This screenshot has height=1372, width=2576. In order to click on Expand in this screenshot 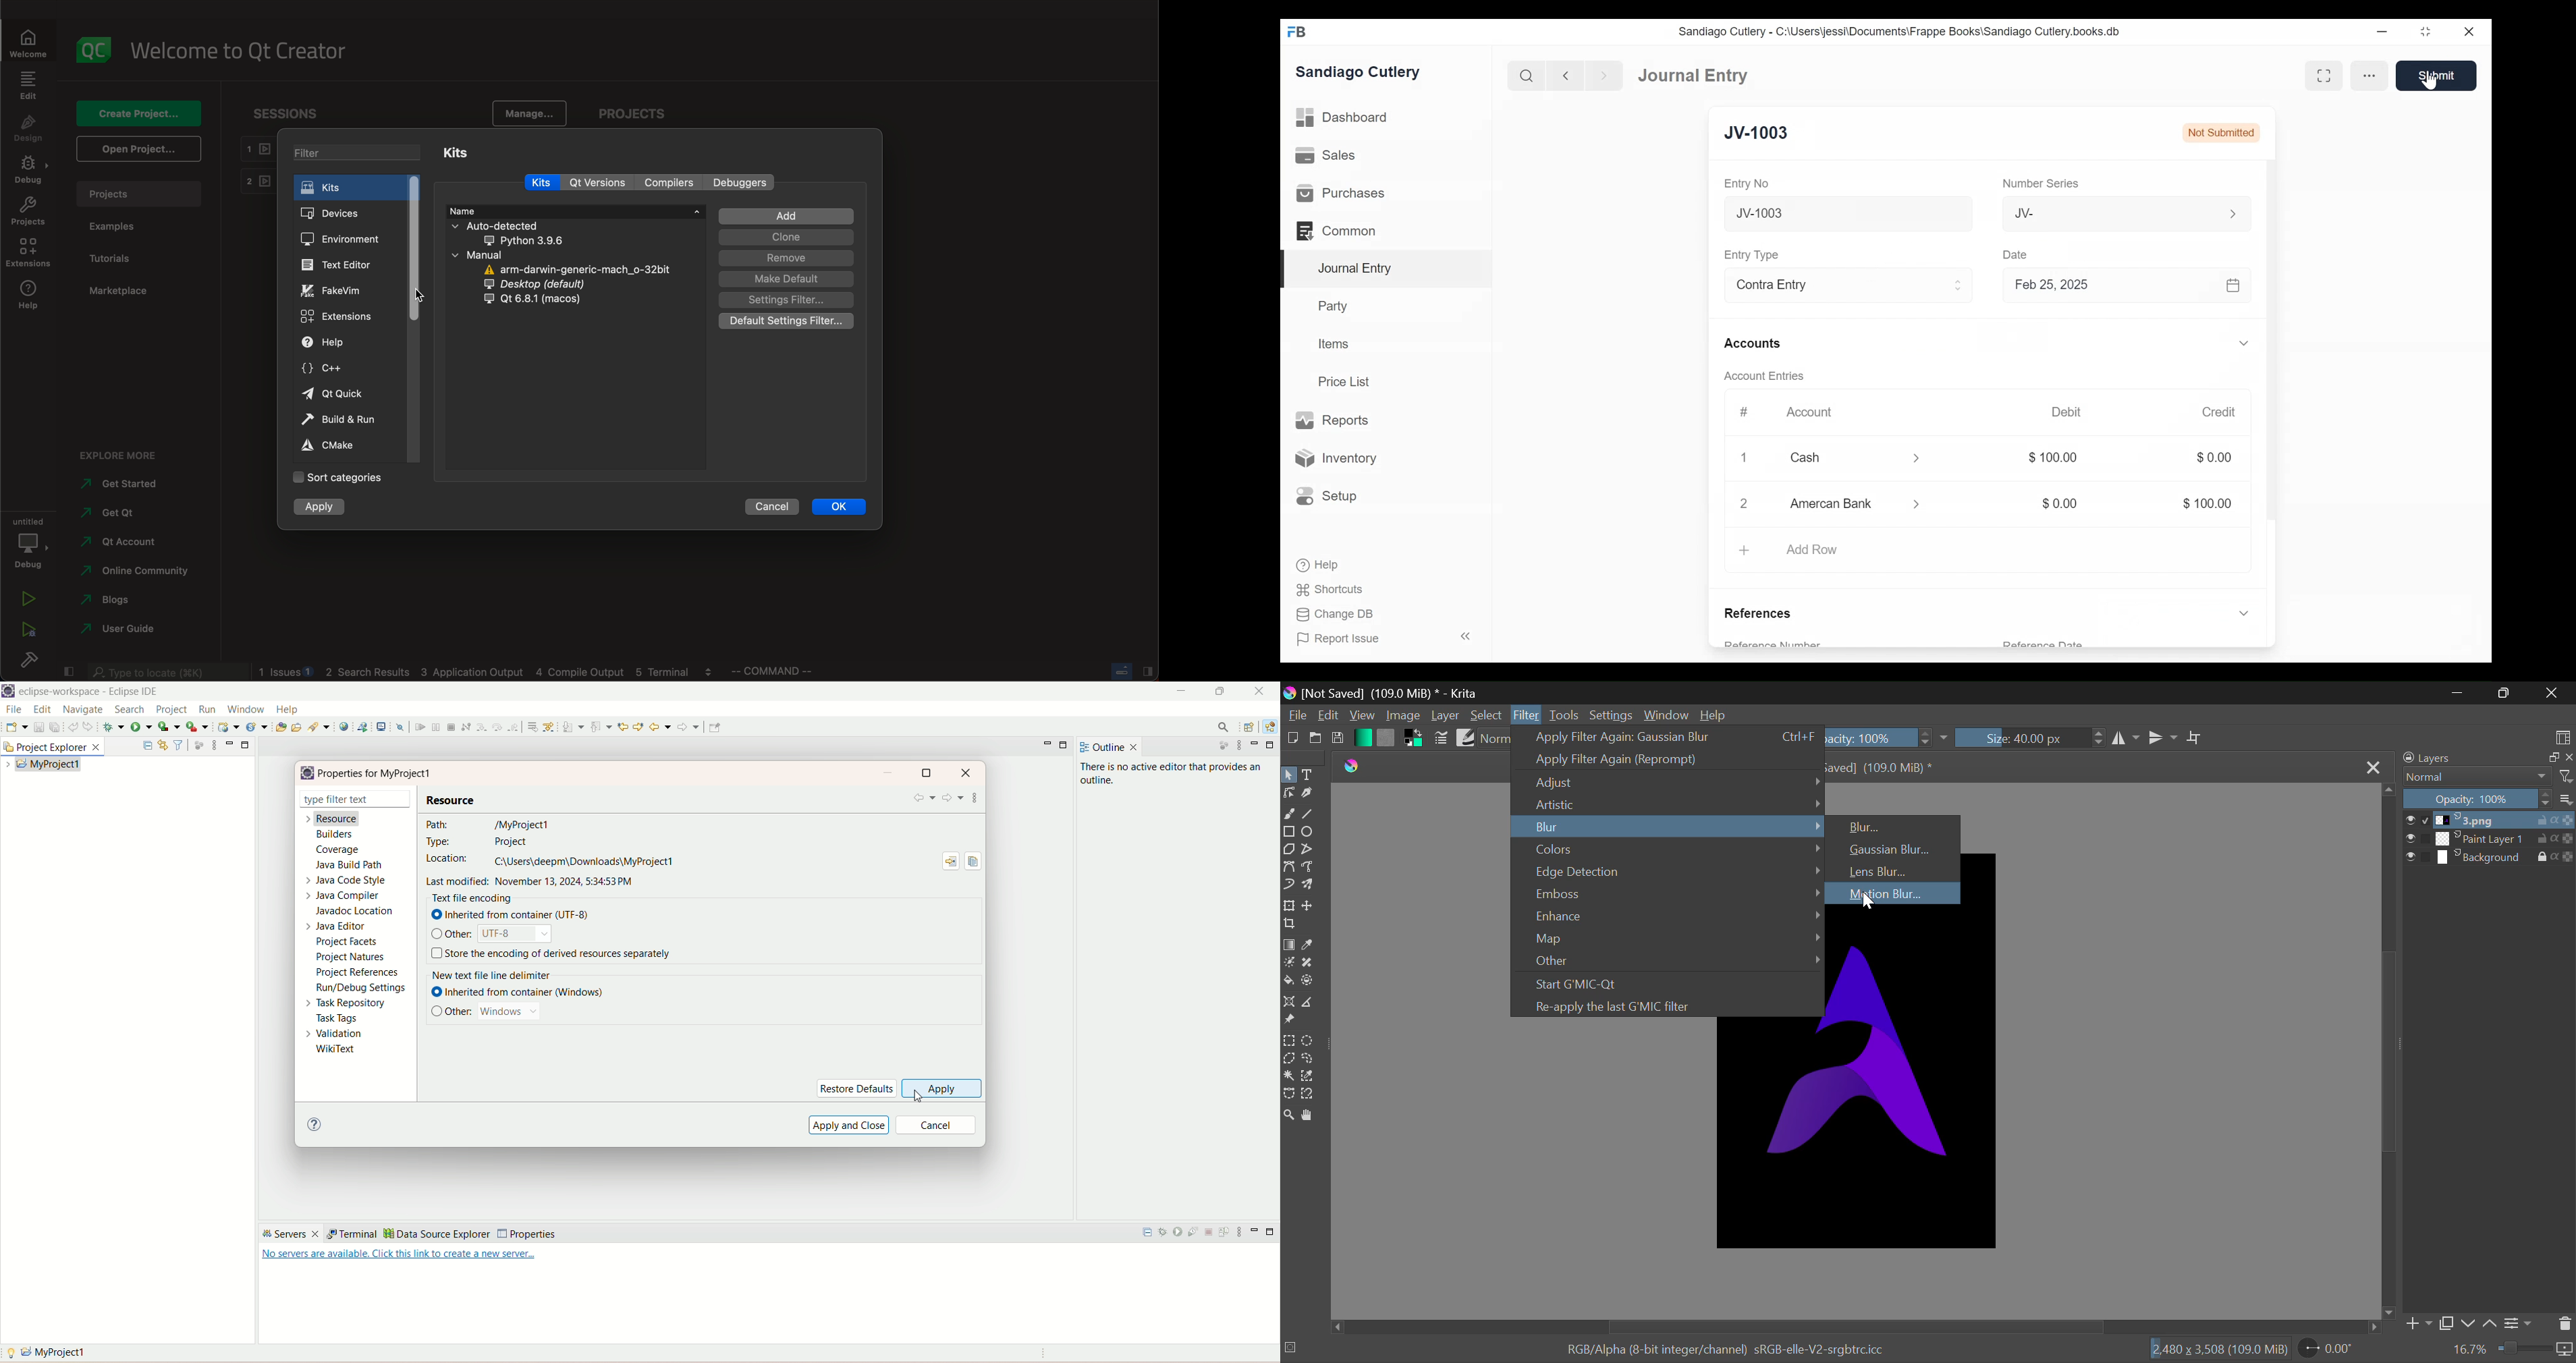, I will do `click(2244, 344)`.